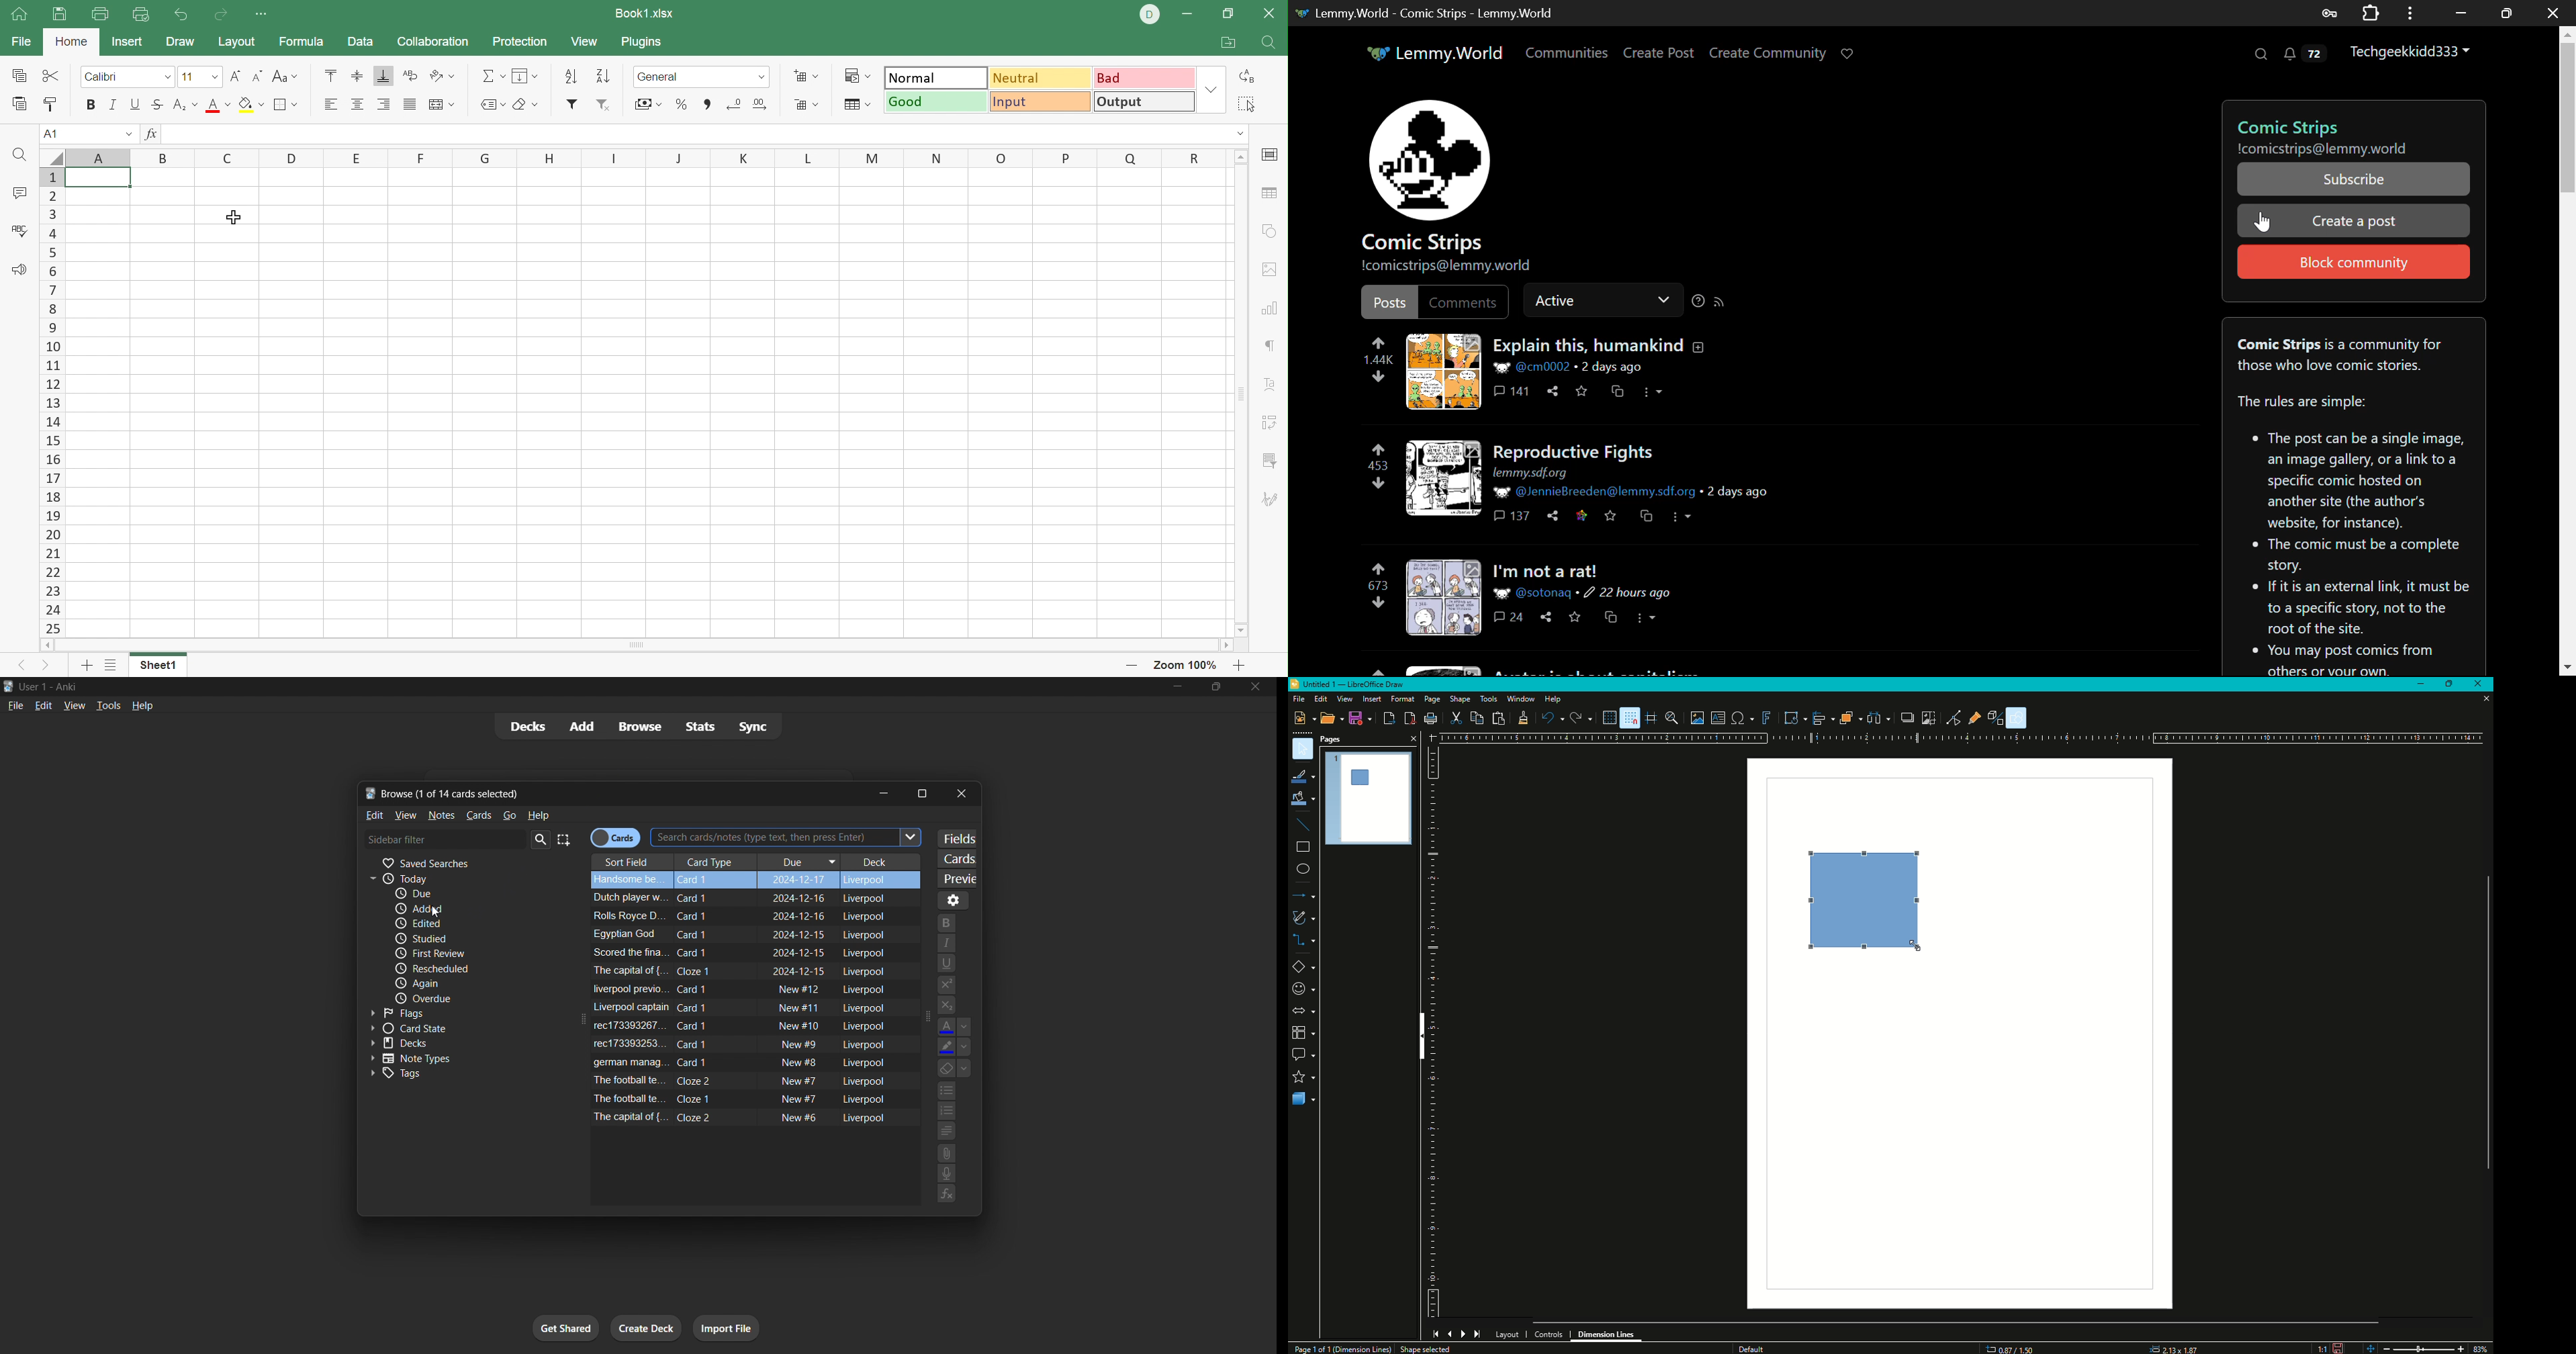 The width and height of the screenshot is (2576, 1372). Describe the element at coordinates (680, 105) in the screenshot. I see `Percent style` at that location.